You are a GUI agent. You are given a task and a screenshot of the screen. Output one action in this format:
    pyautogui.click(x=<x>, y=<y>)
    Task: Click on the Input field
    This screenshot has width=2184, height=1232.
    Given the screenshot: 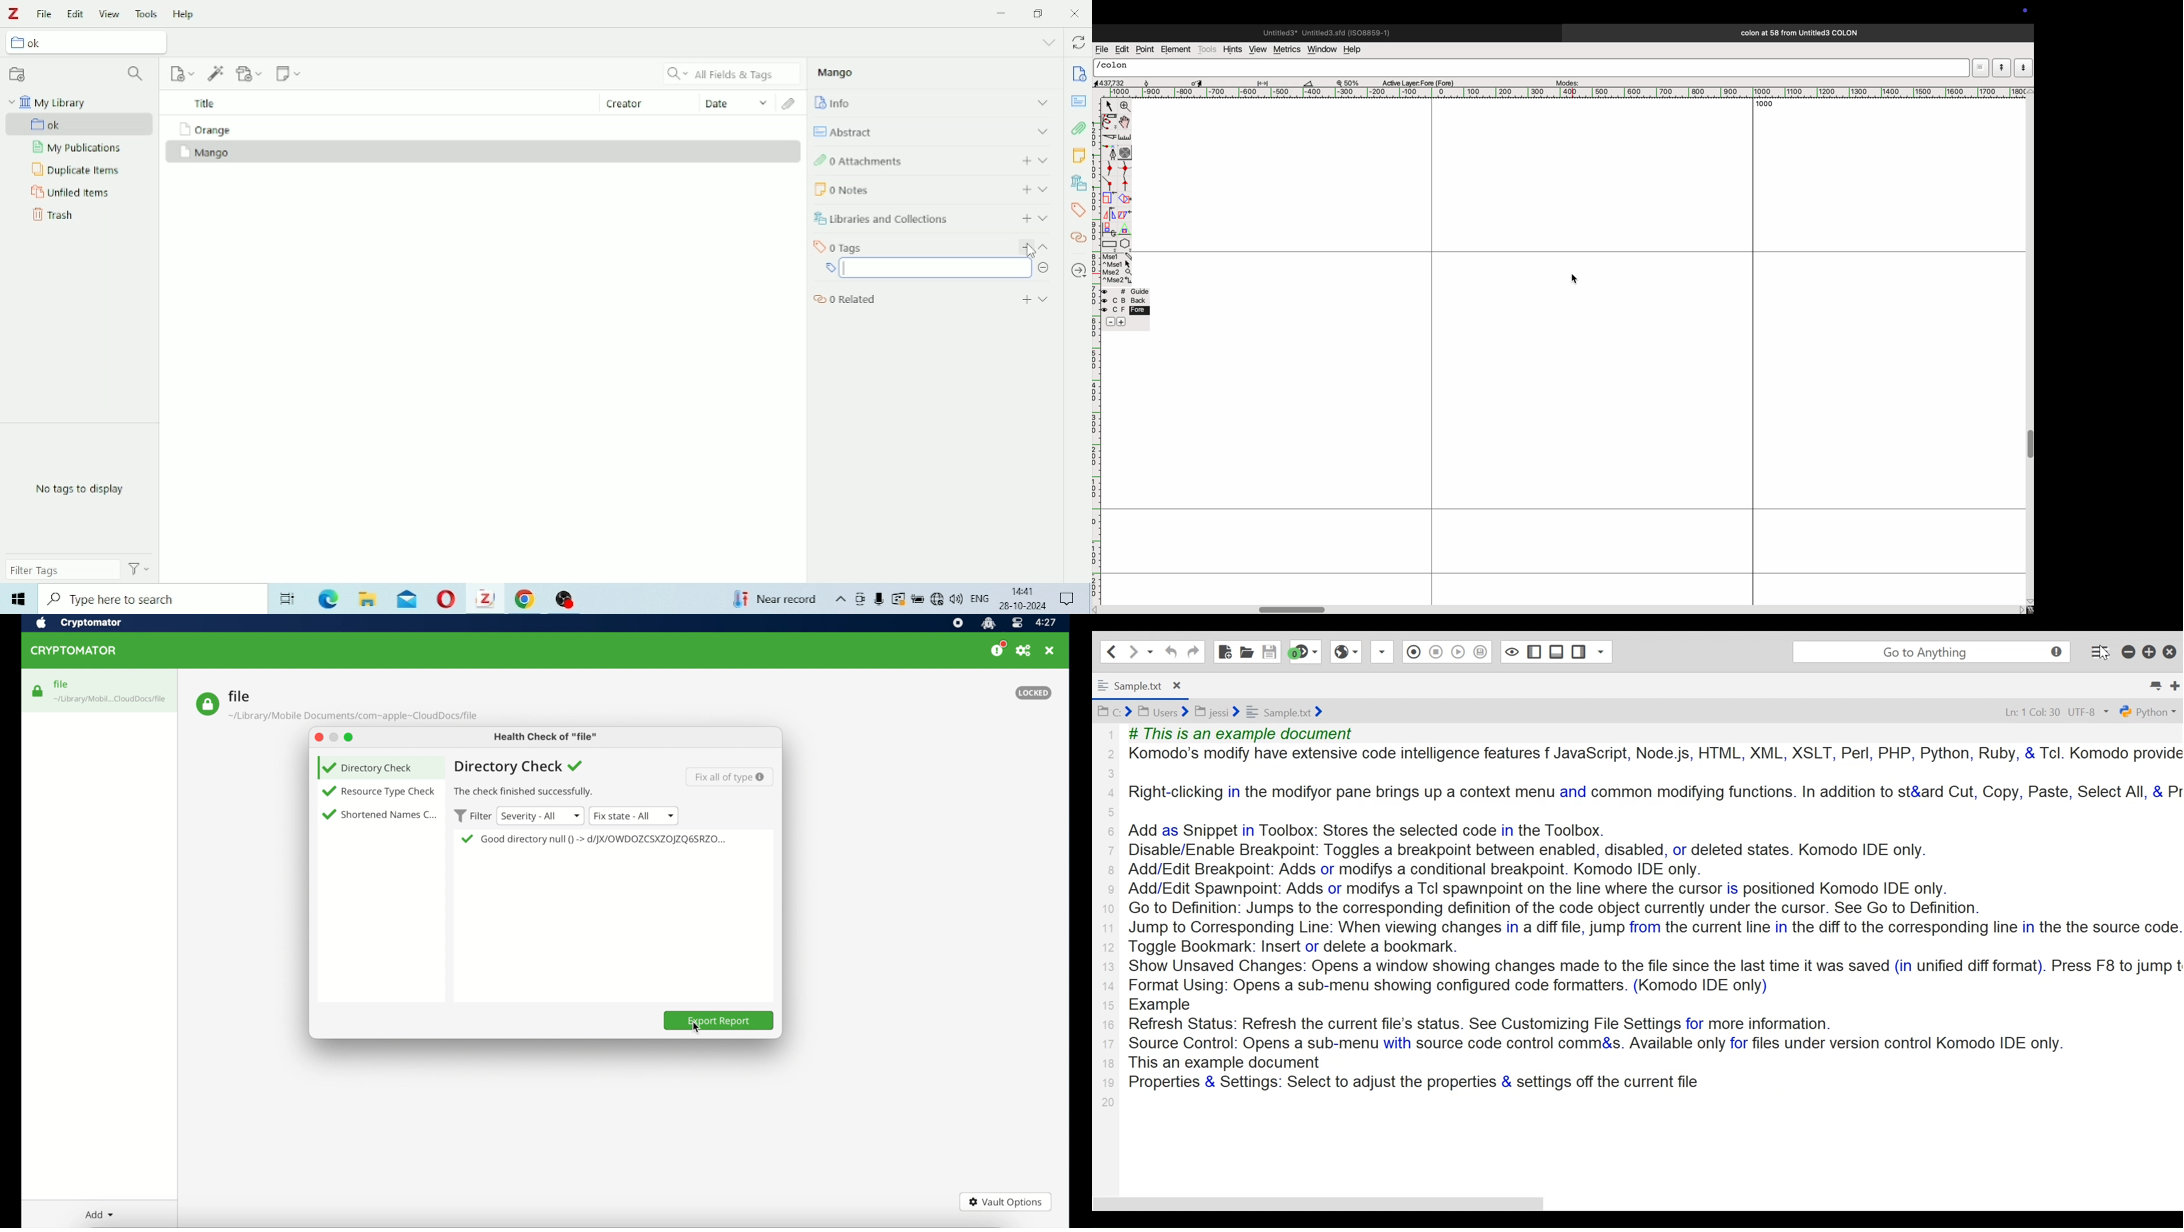 What is the action you would take?
    pyautogui.click(x=927, y=269)
    